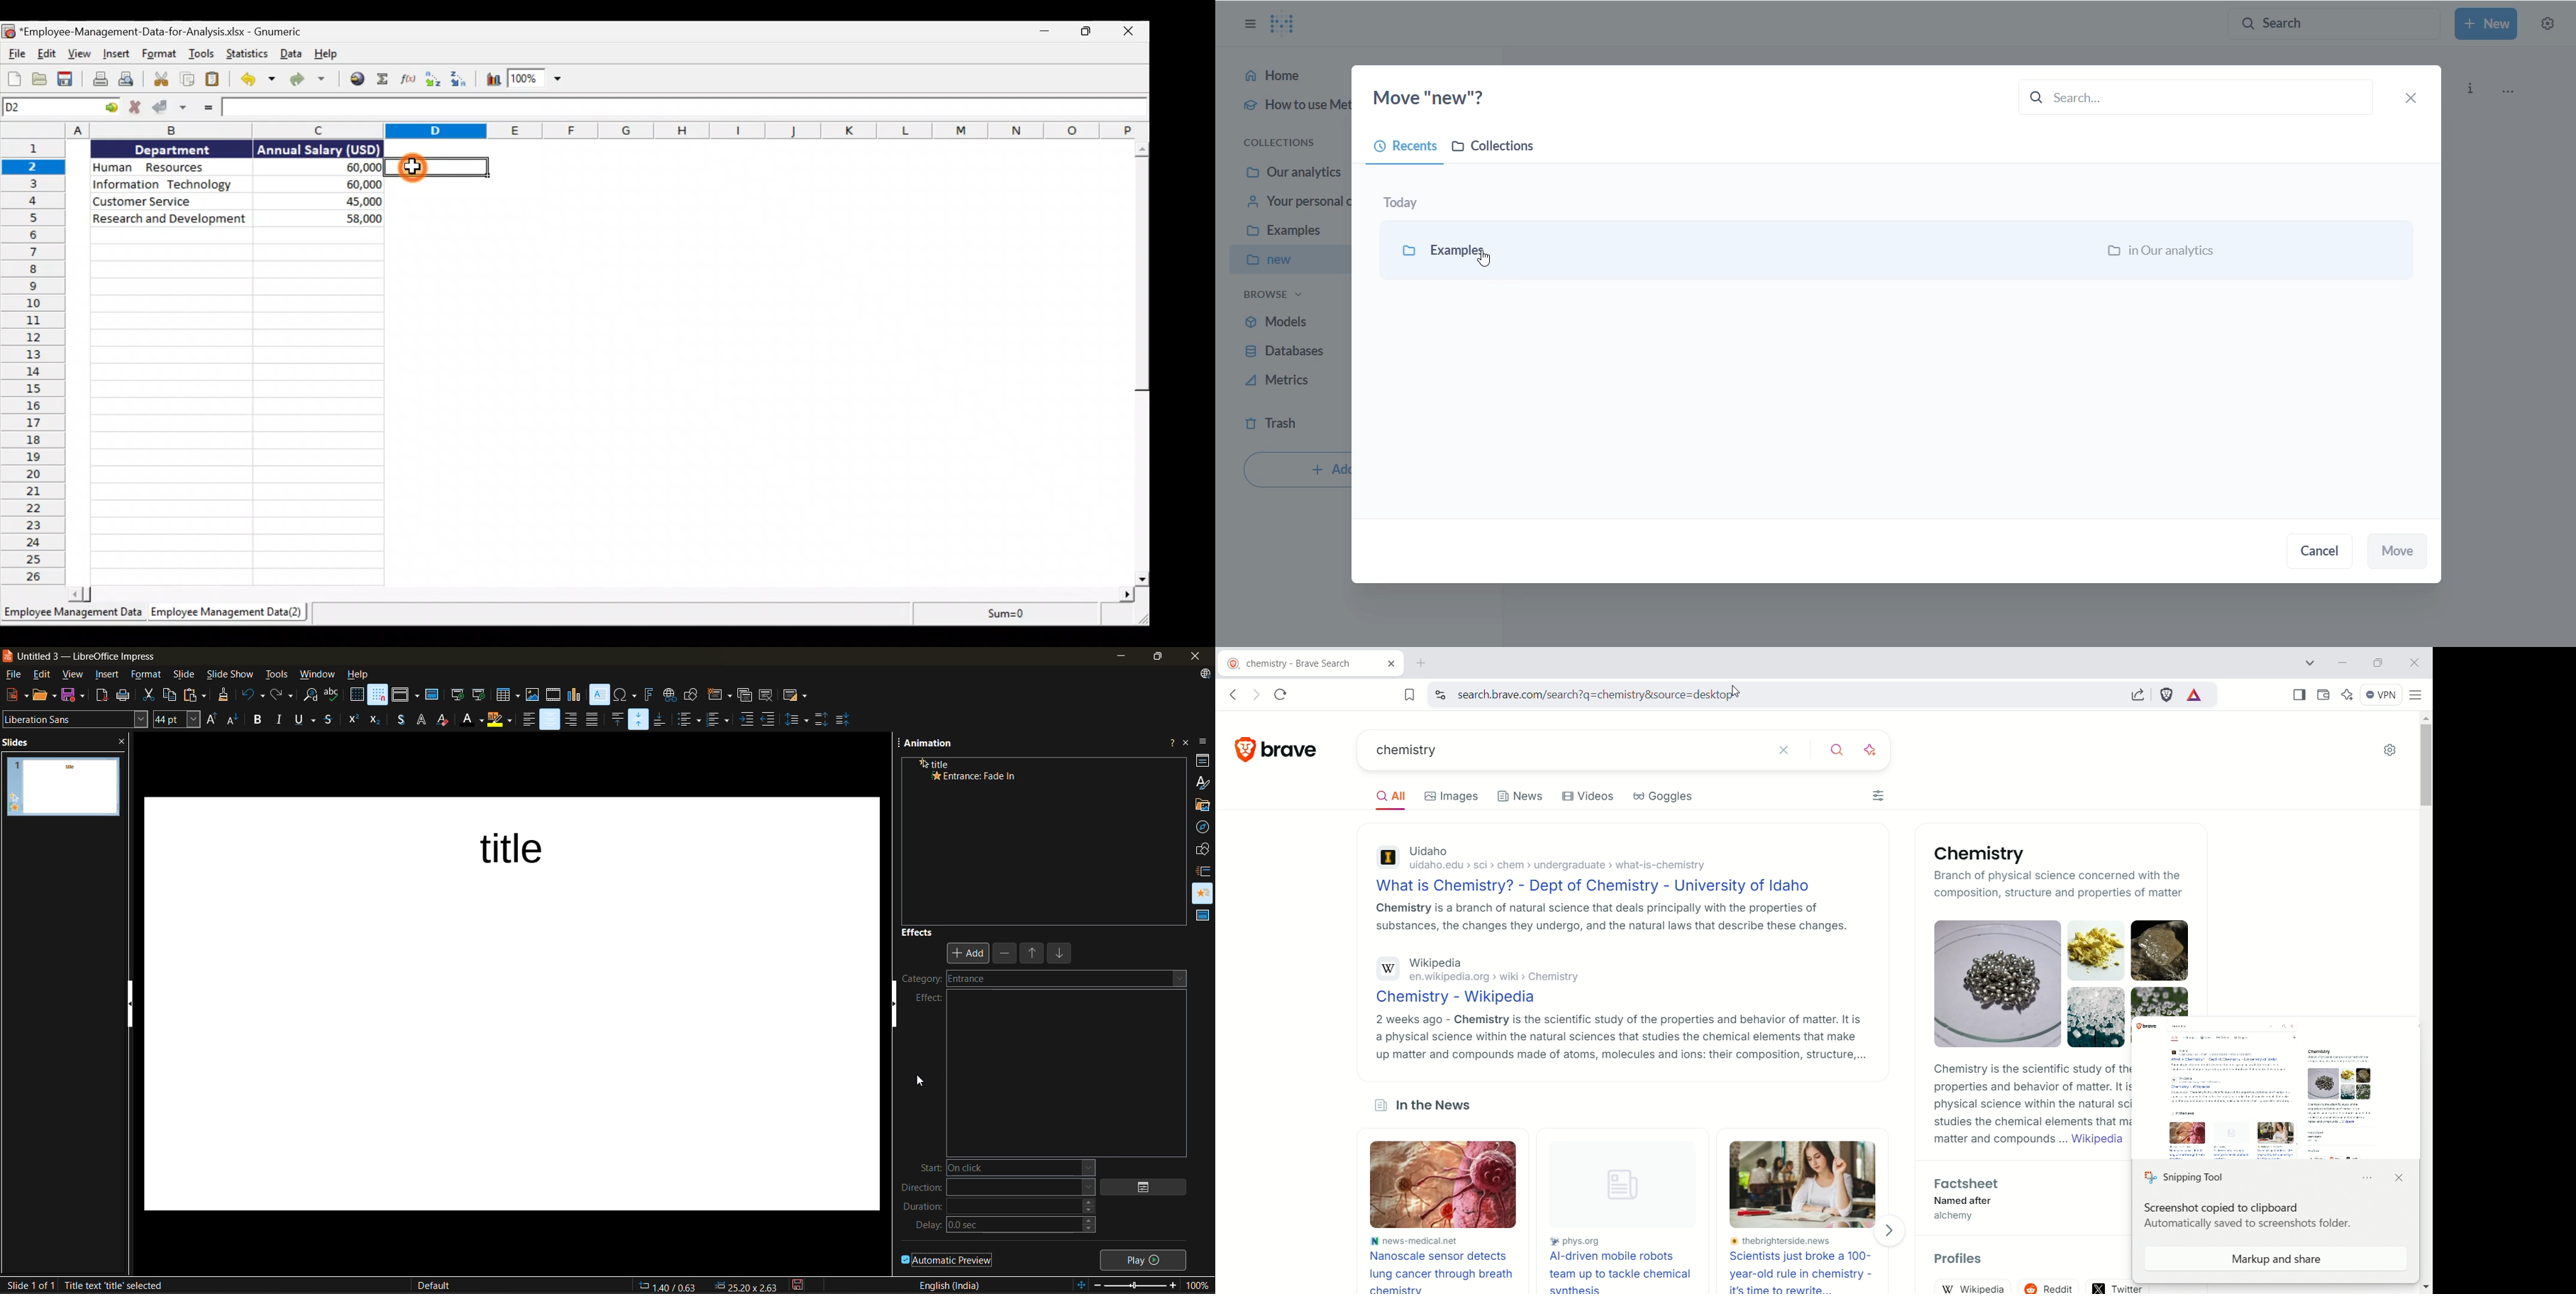 This screenshot has height=1316, width=2576. Describe the element at coordinates (2390, 751) in the screenshot. I see `quick settings` at that location.